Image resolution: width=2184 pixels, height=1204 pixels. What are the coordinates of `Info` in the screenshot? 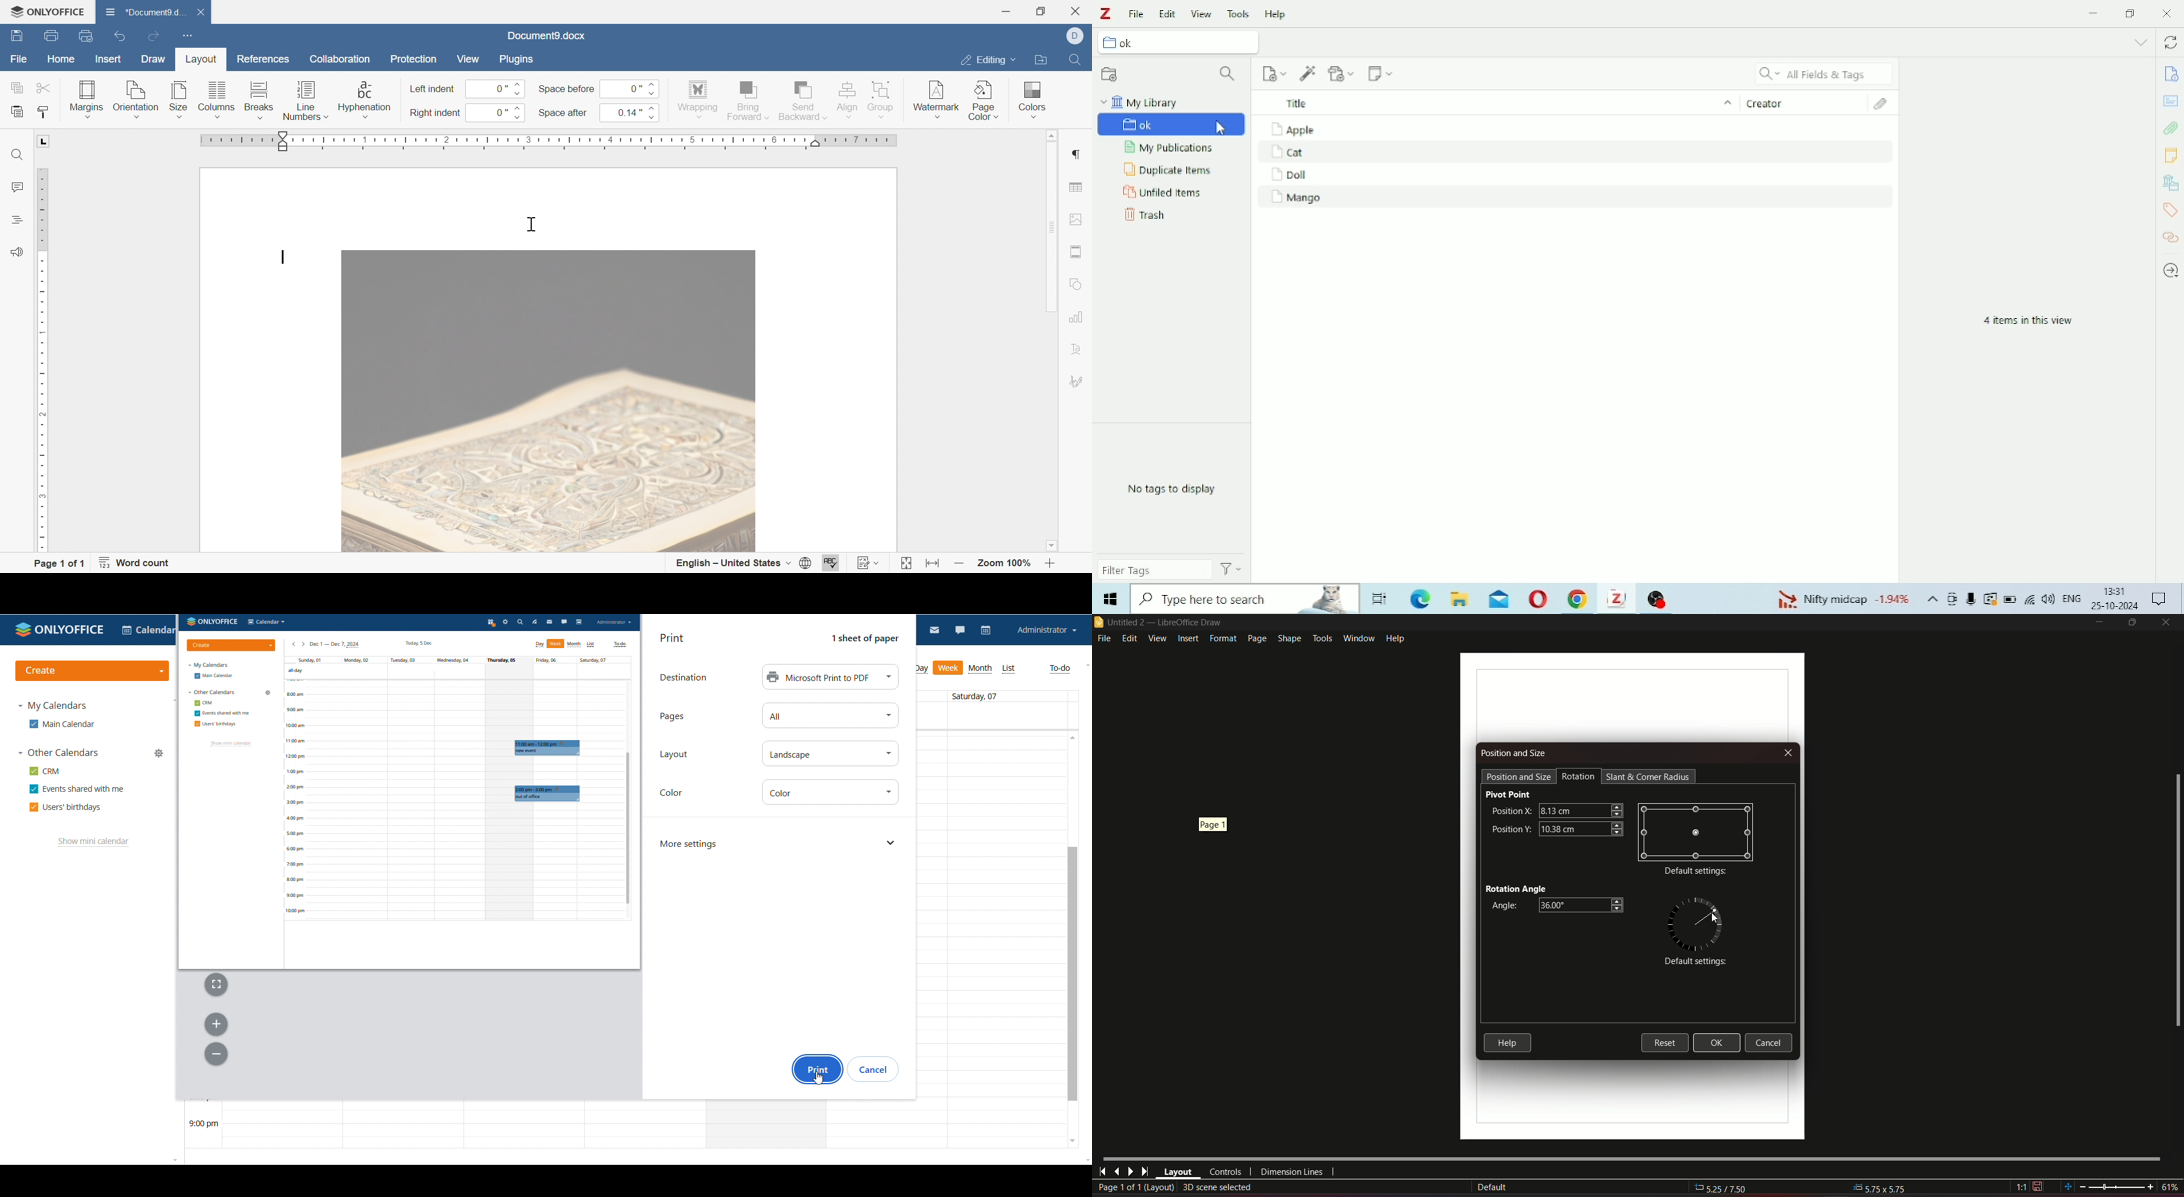 It's located at (2170, 74).